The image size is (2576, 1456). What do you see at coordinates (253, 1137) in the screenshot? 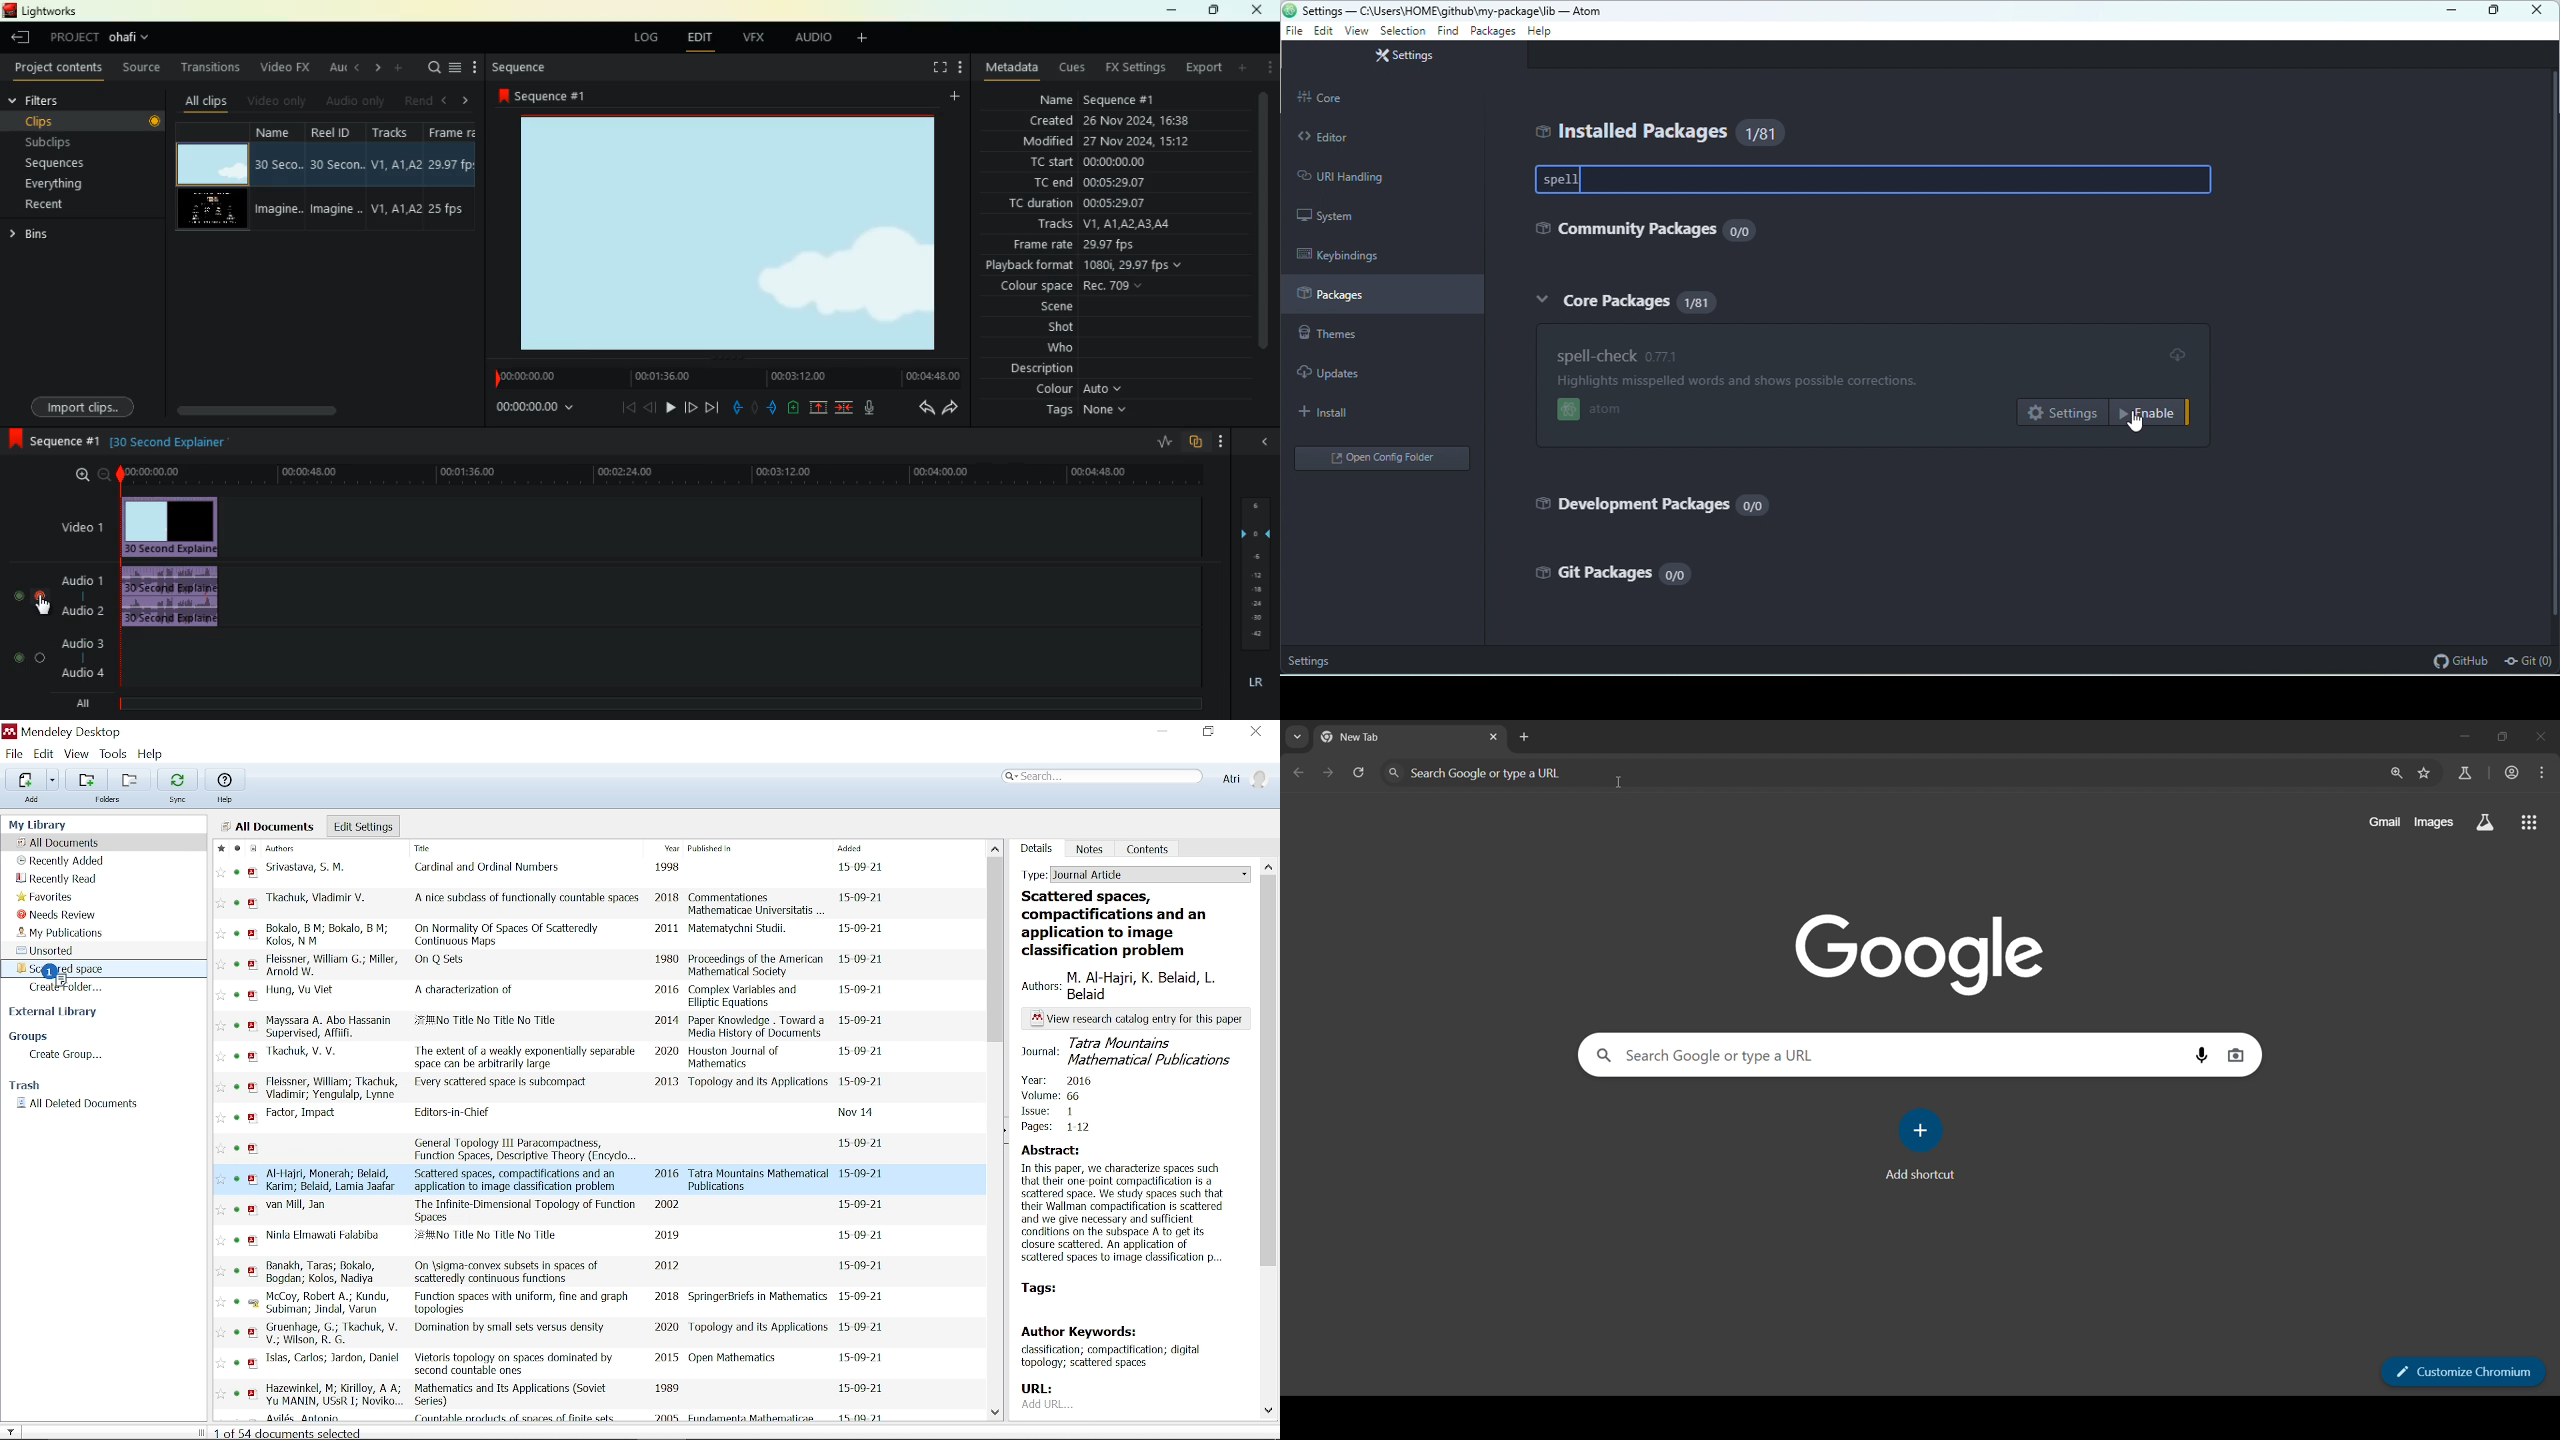
I see `PDF` at bounding box center [253, 1137].